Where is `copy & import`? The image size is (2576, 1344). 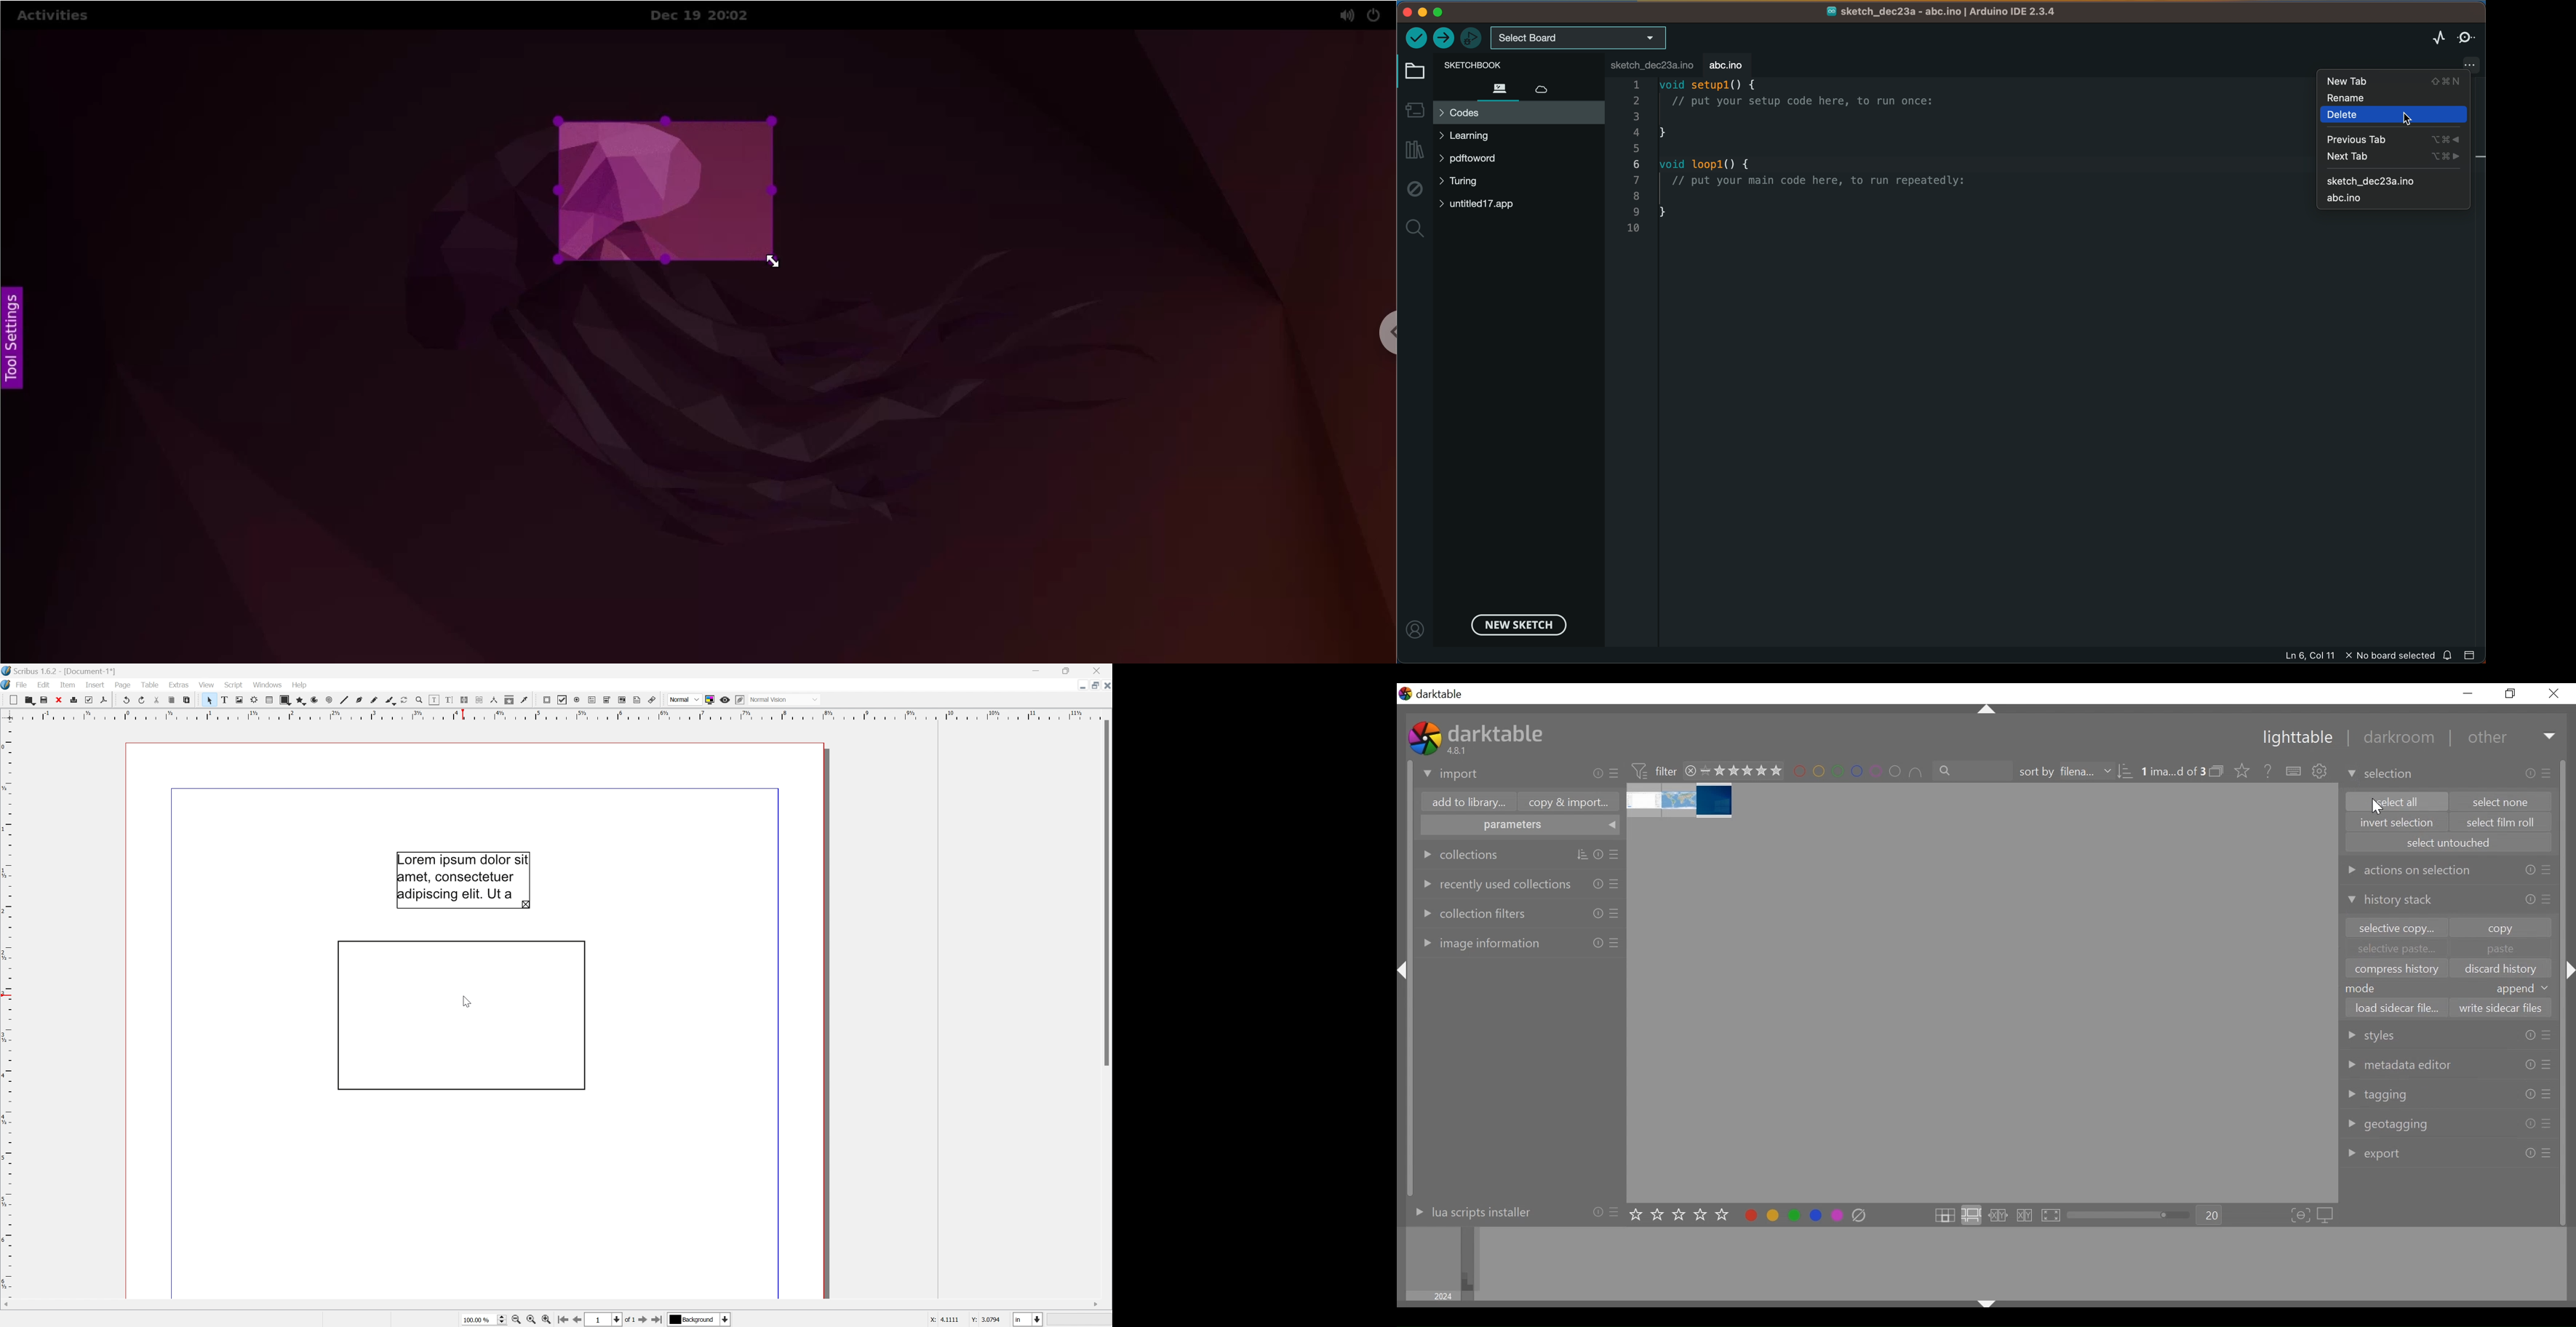
copy & import is located at coordinates (1565, 802).